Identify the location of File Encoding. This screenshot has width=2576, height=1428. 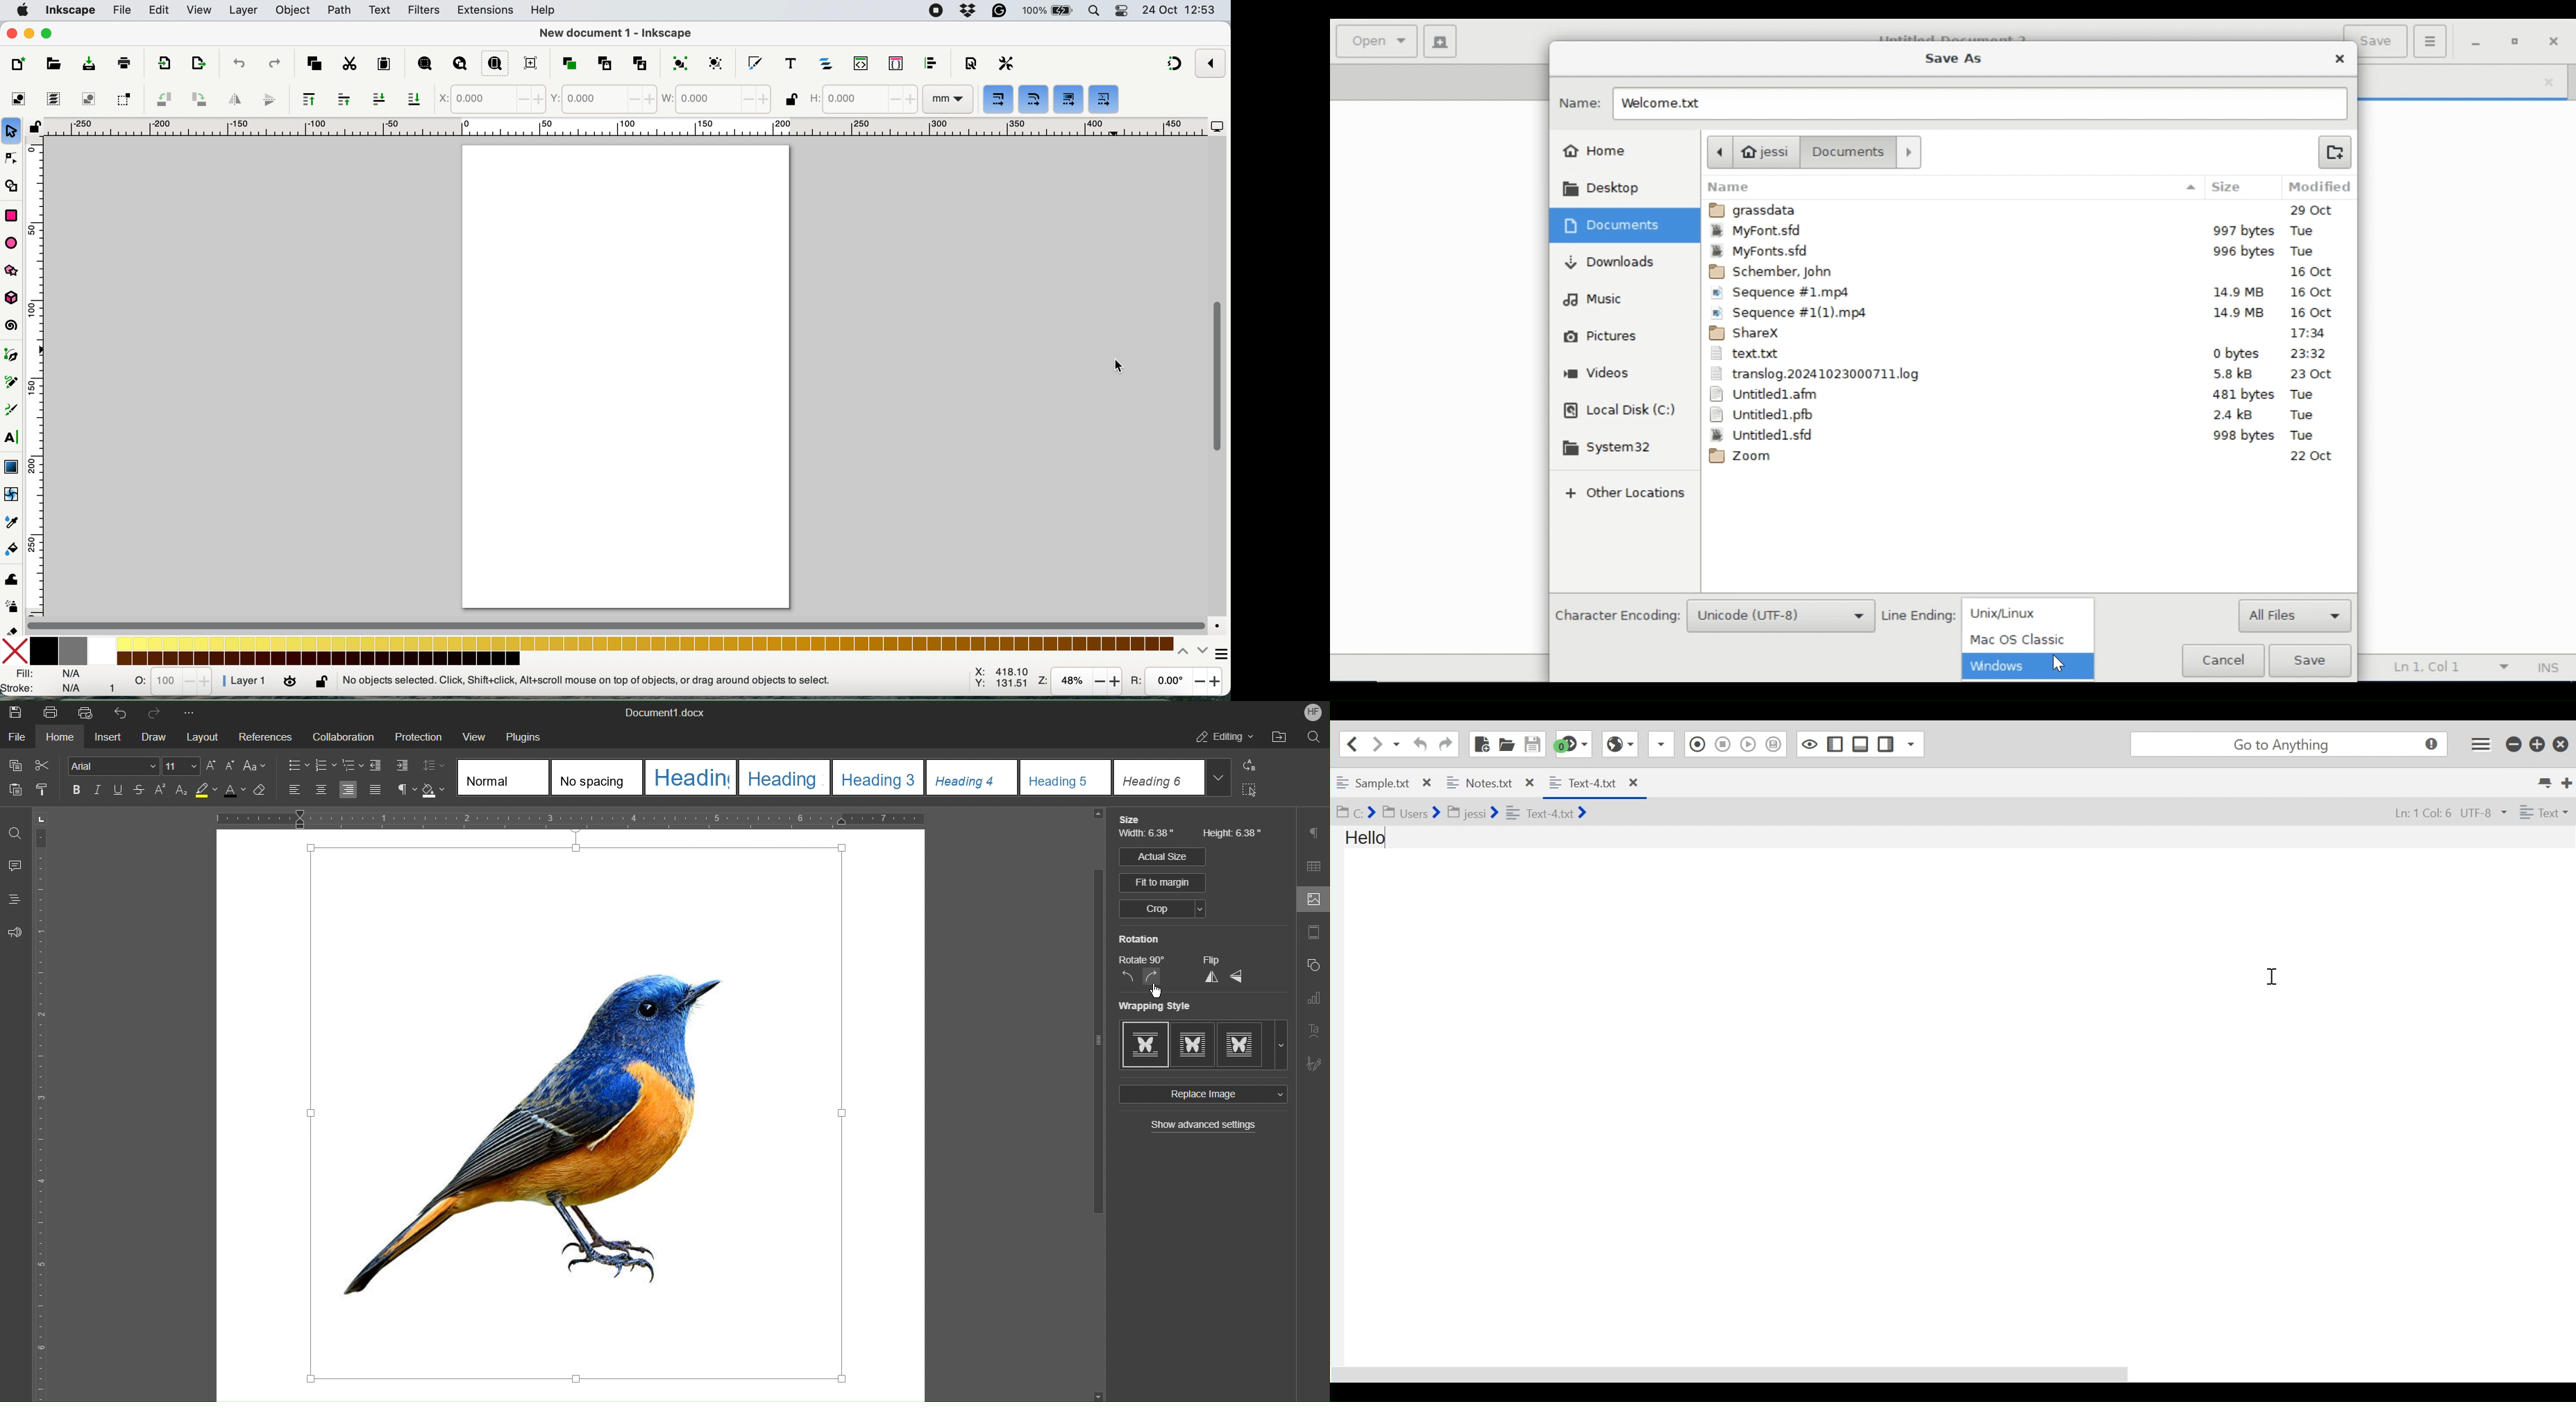
(2484, 811).